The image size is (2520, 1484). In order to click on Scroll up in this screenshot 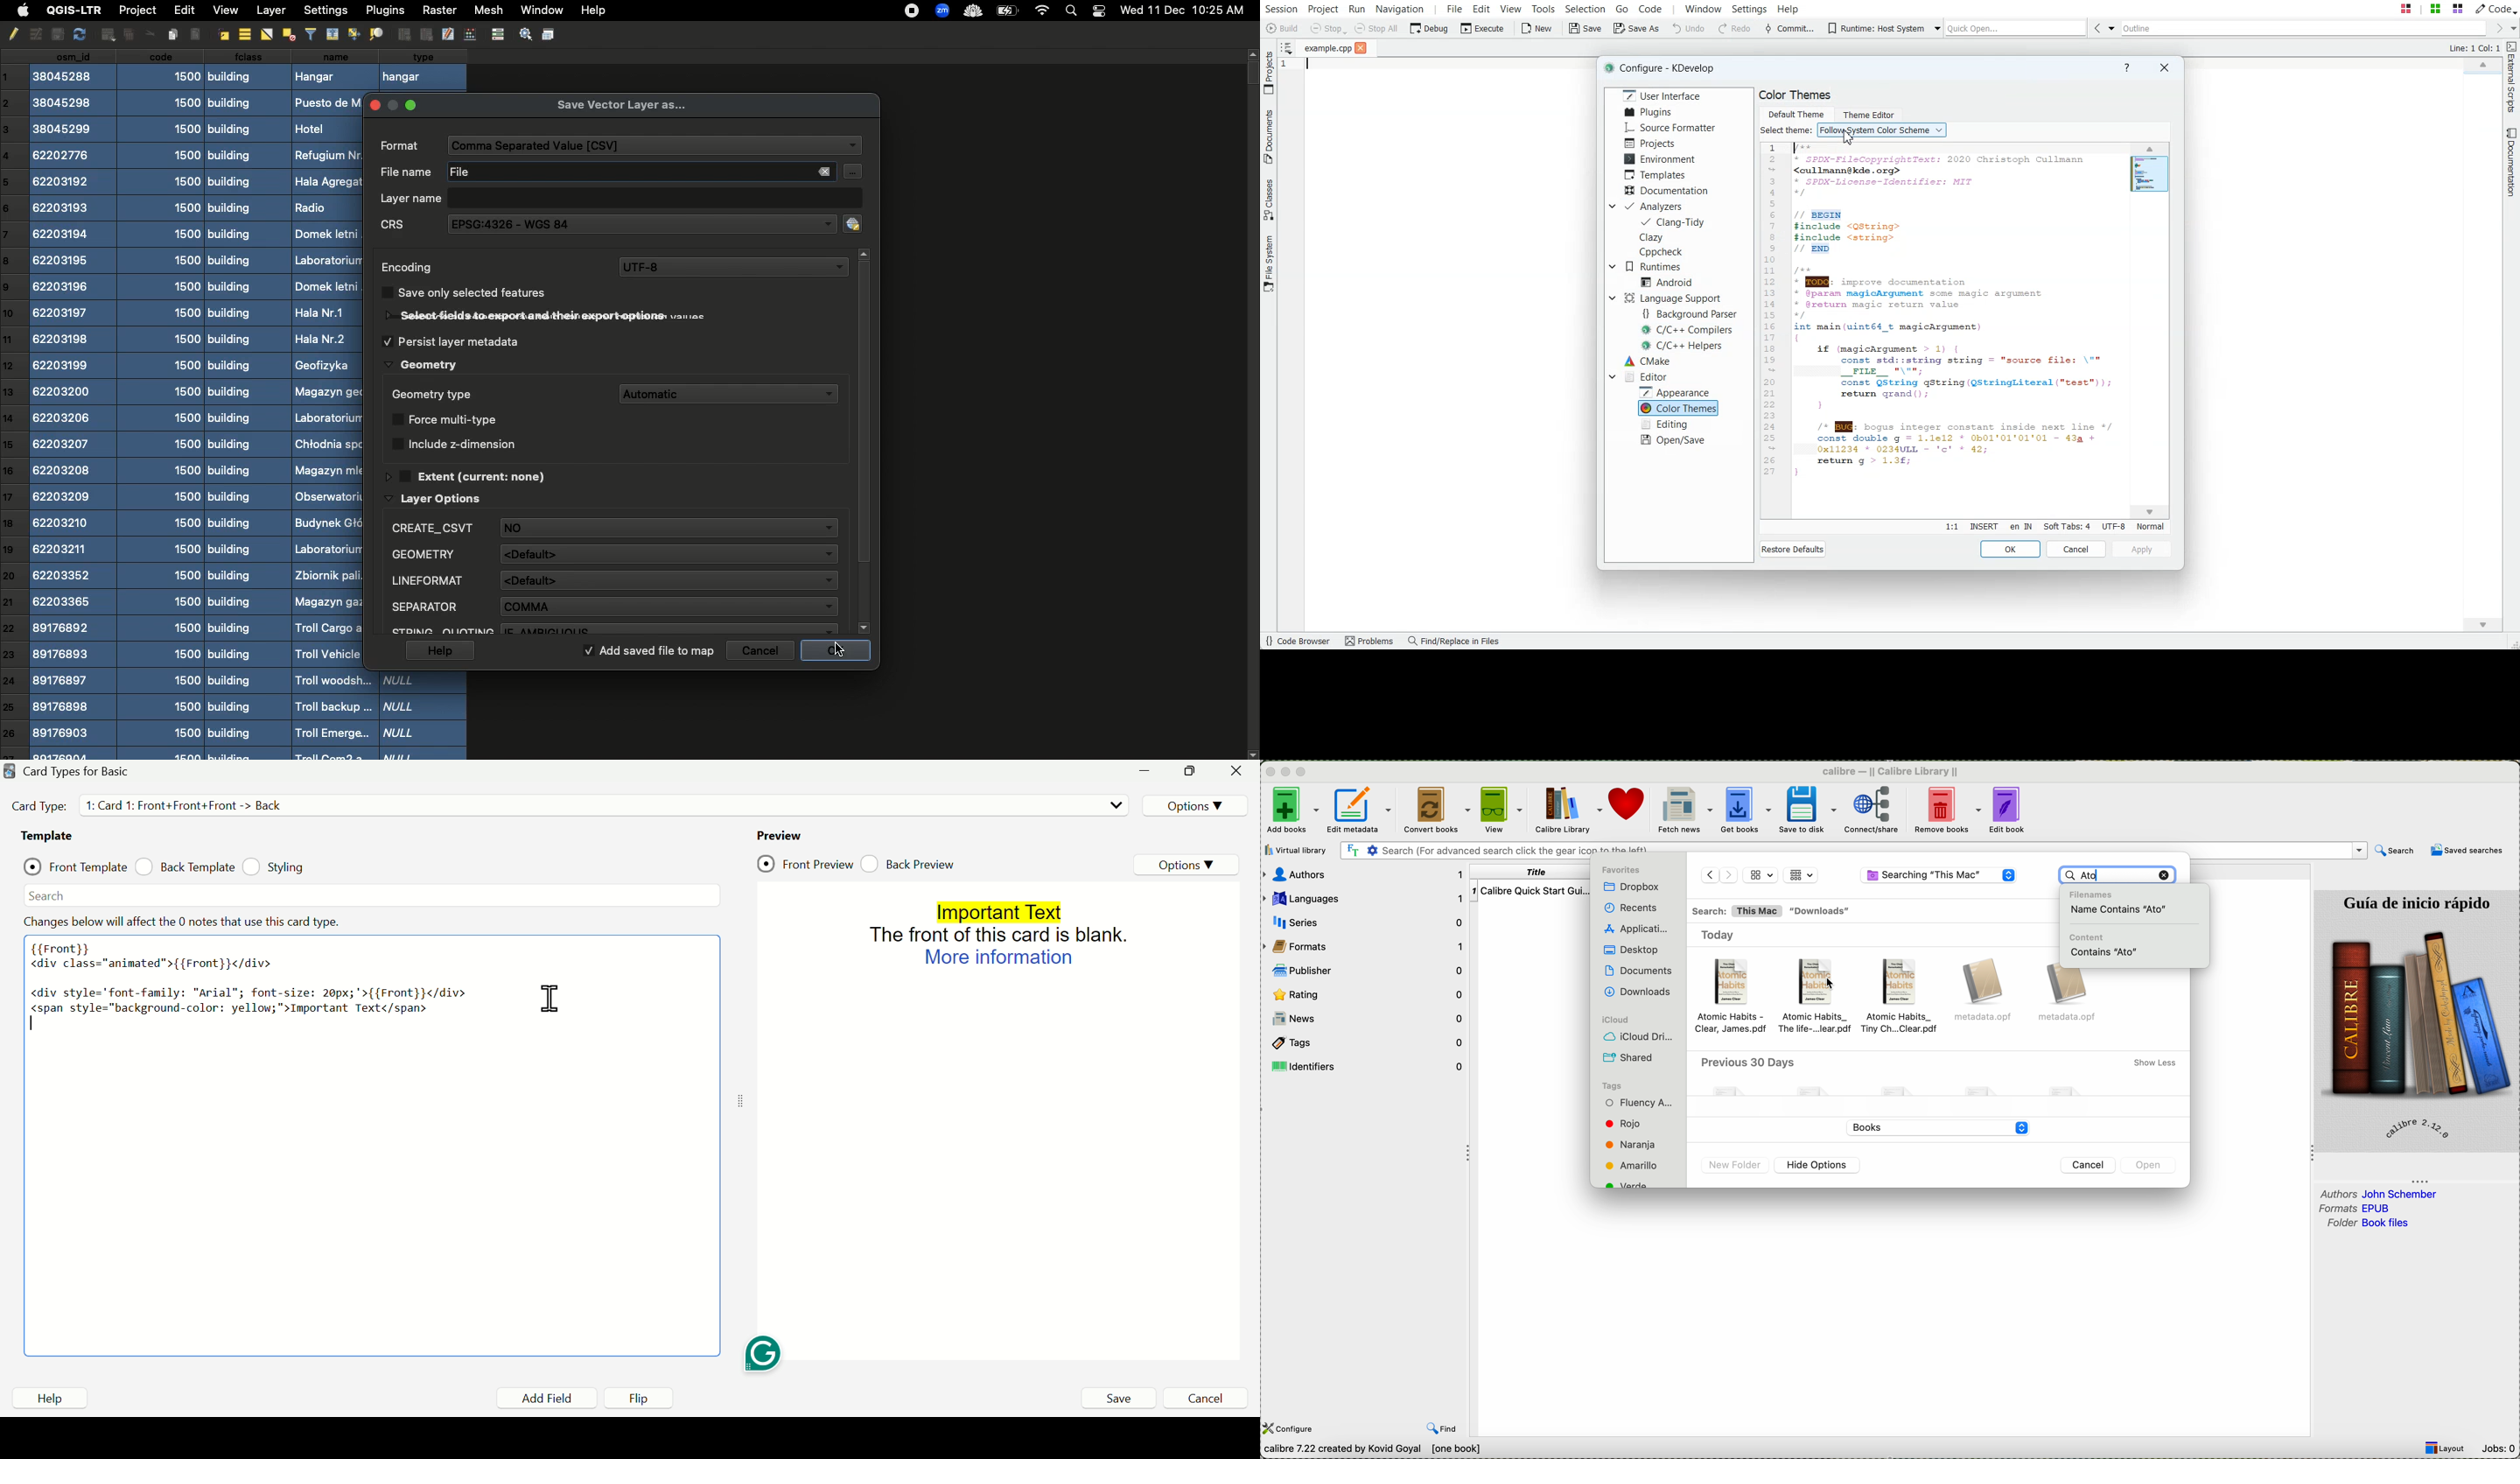, I will do `click(2482, 63)`.